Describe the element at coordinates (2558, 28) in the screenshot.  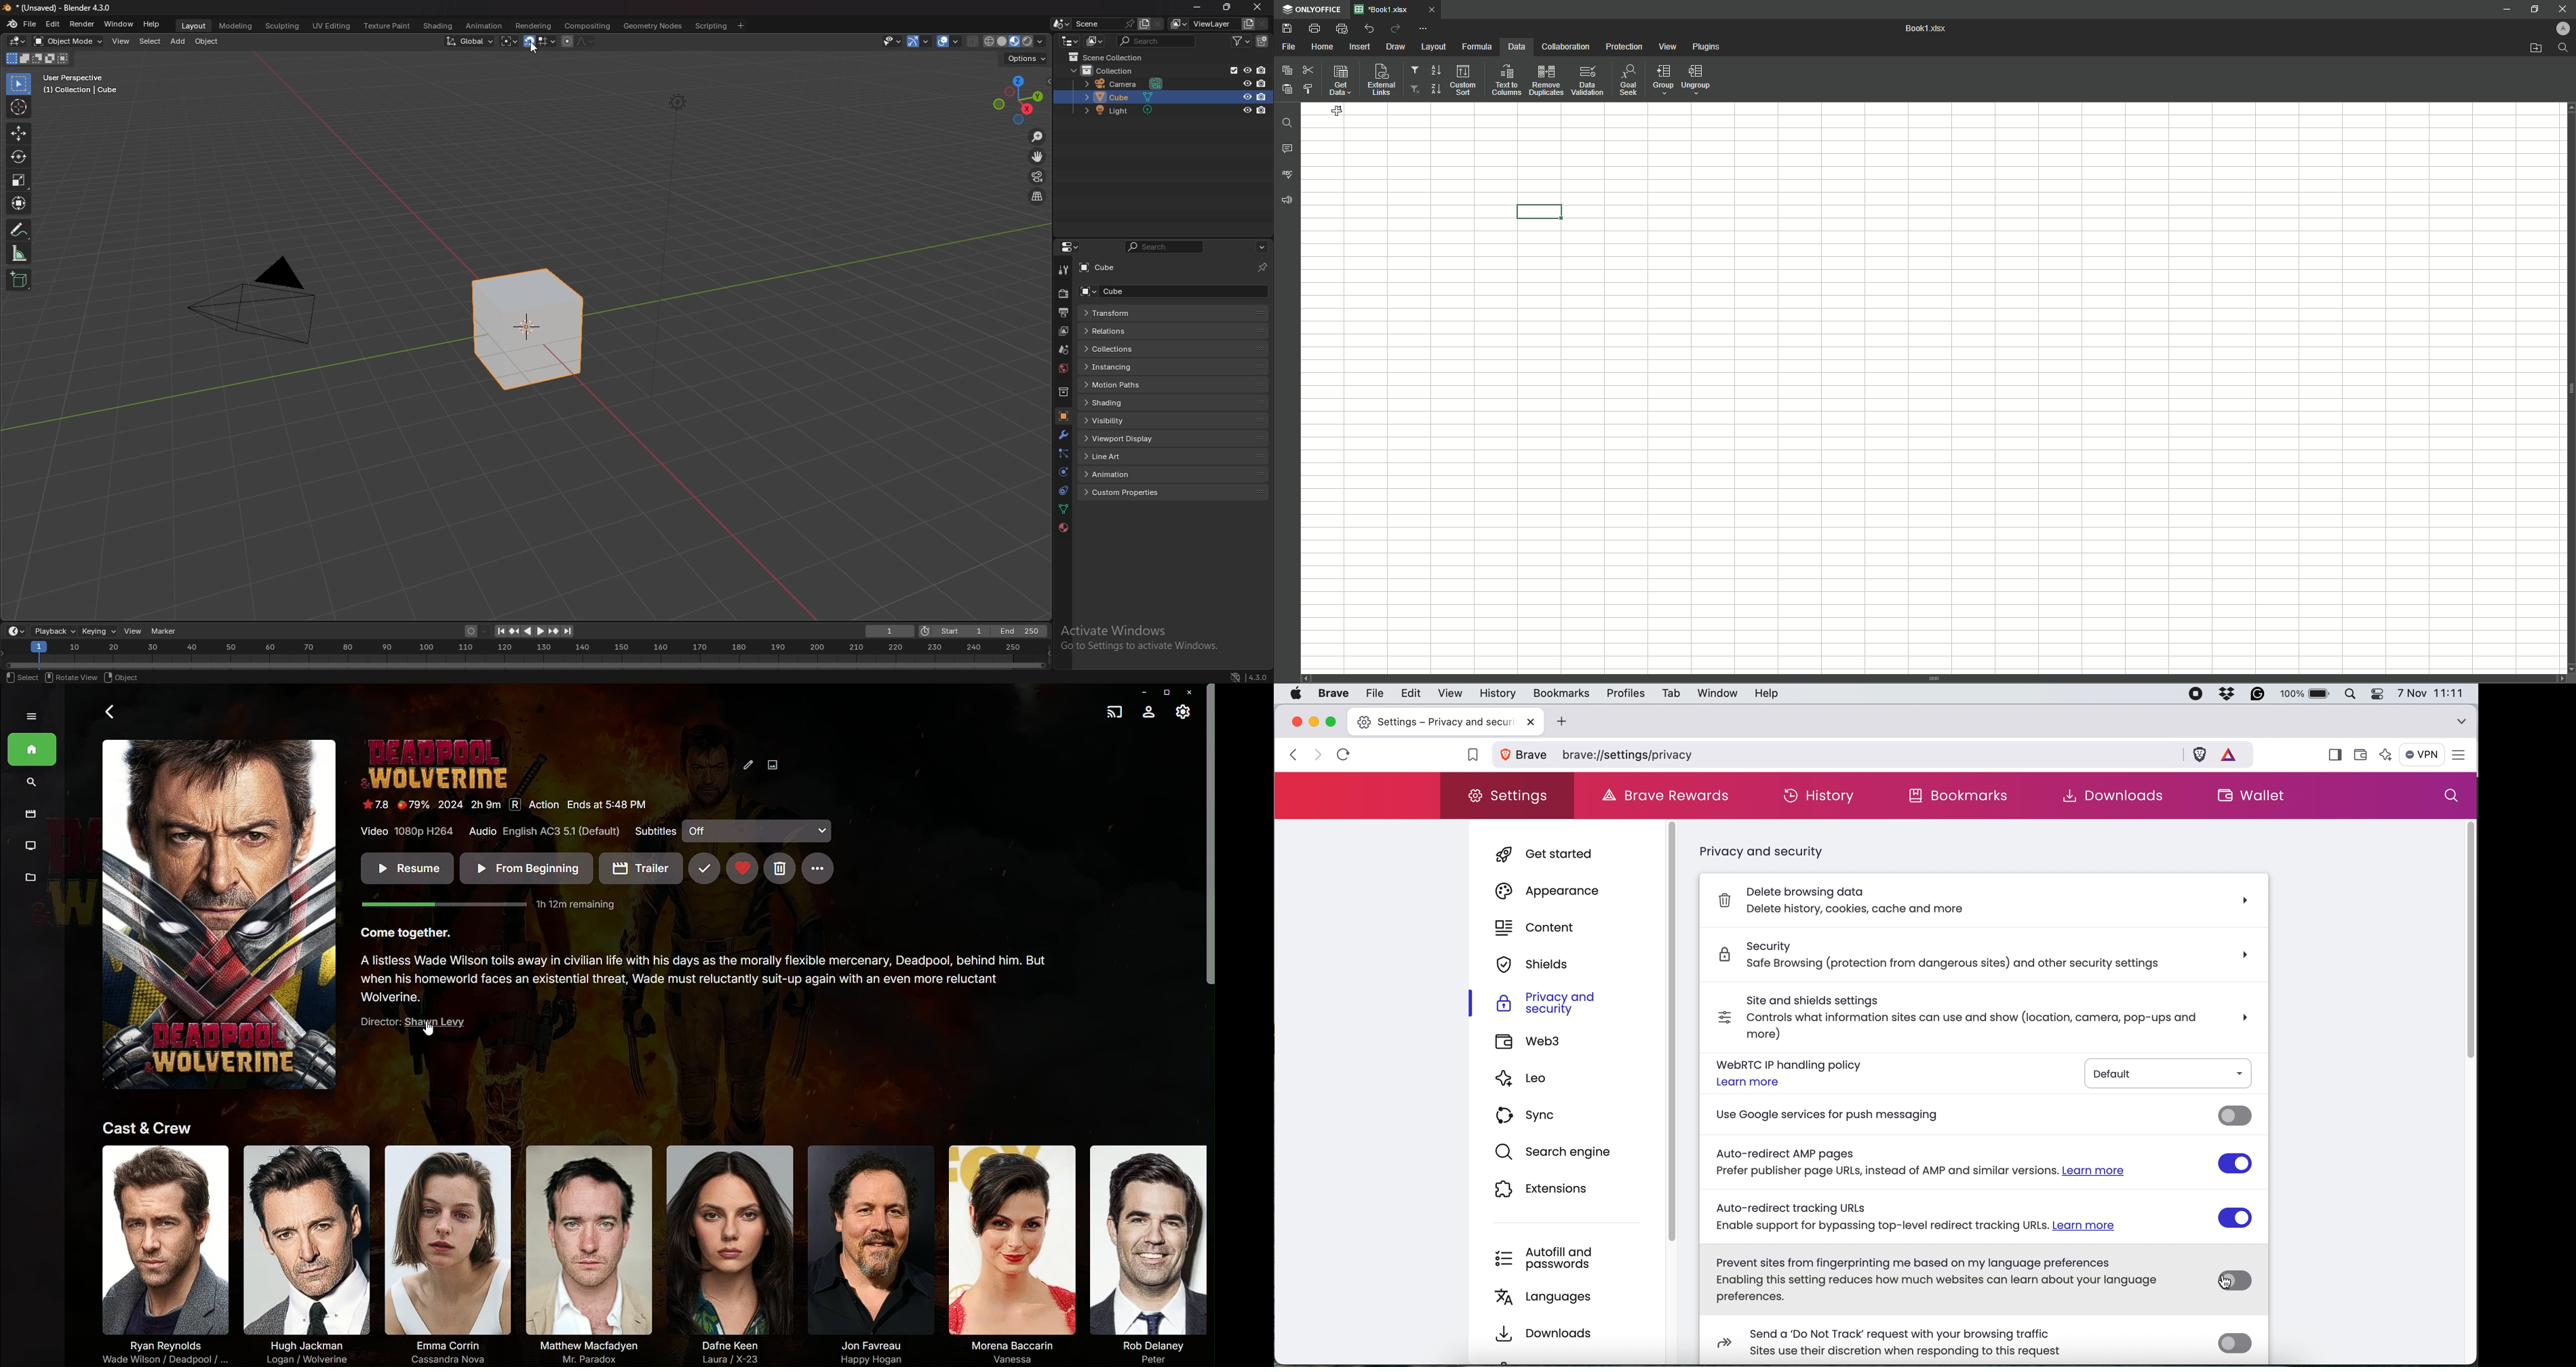
I see `Profile` at that location.